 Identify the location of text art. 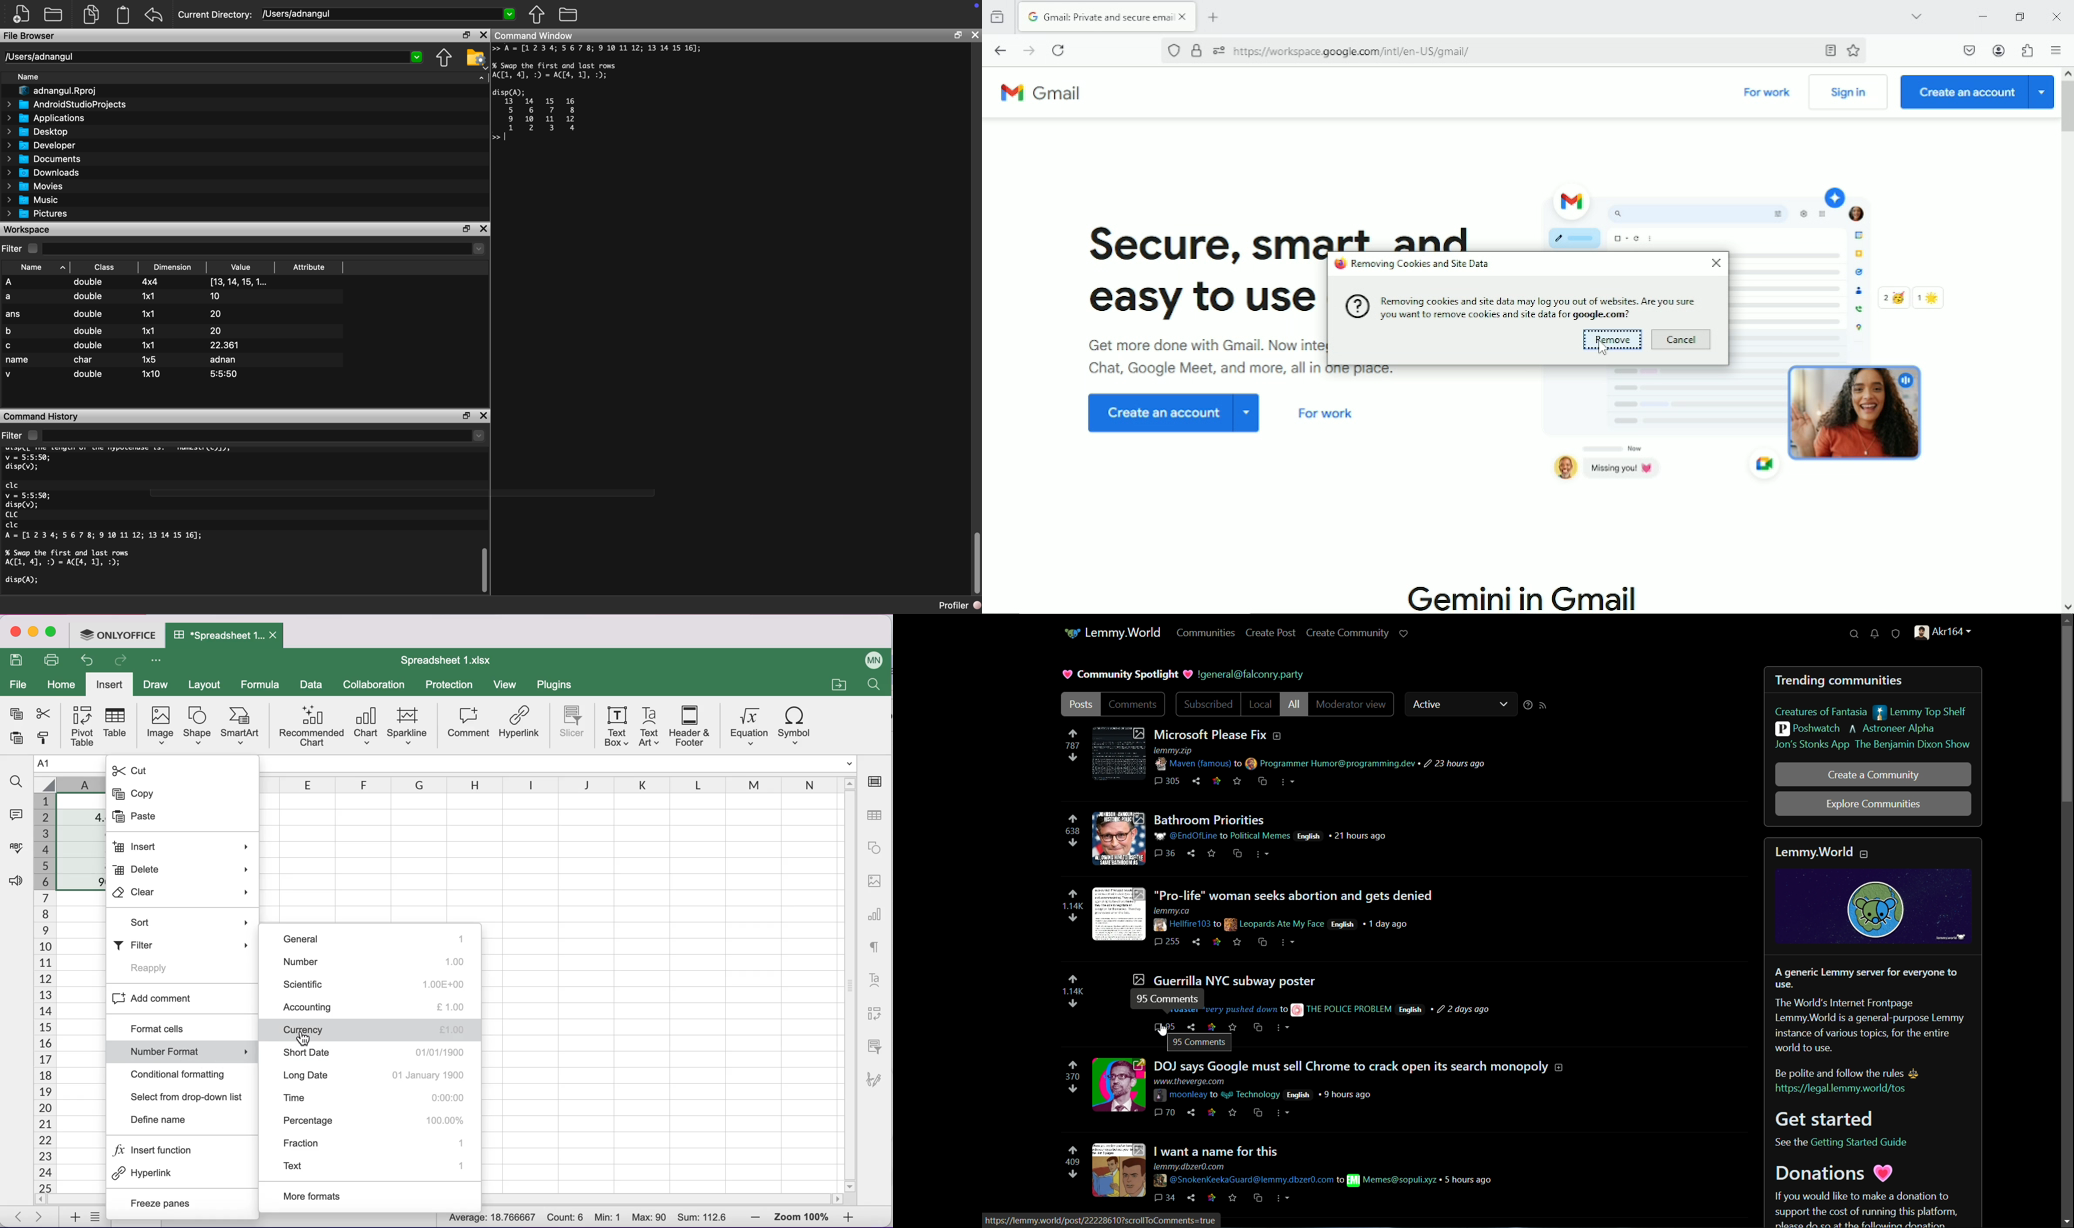
(649, 727).